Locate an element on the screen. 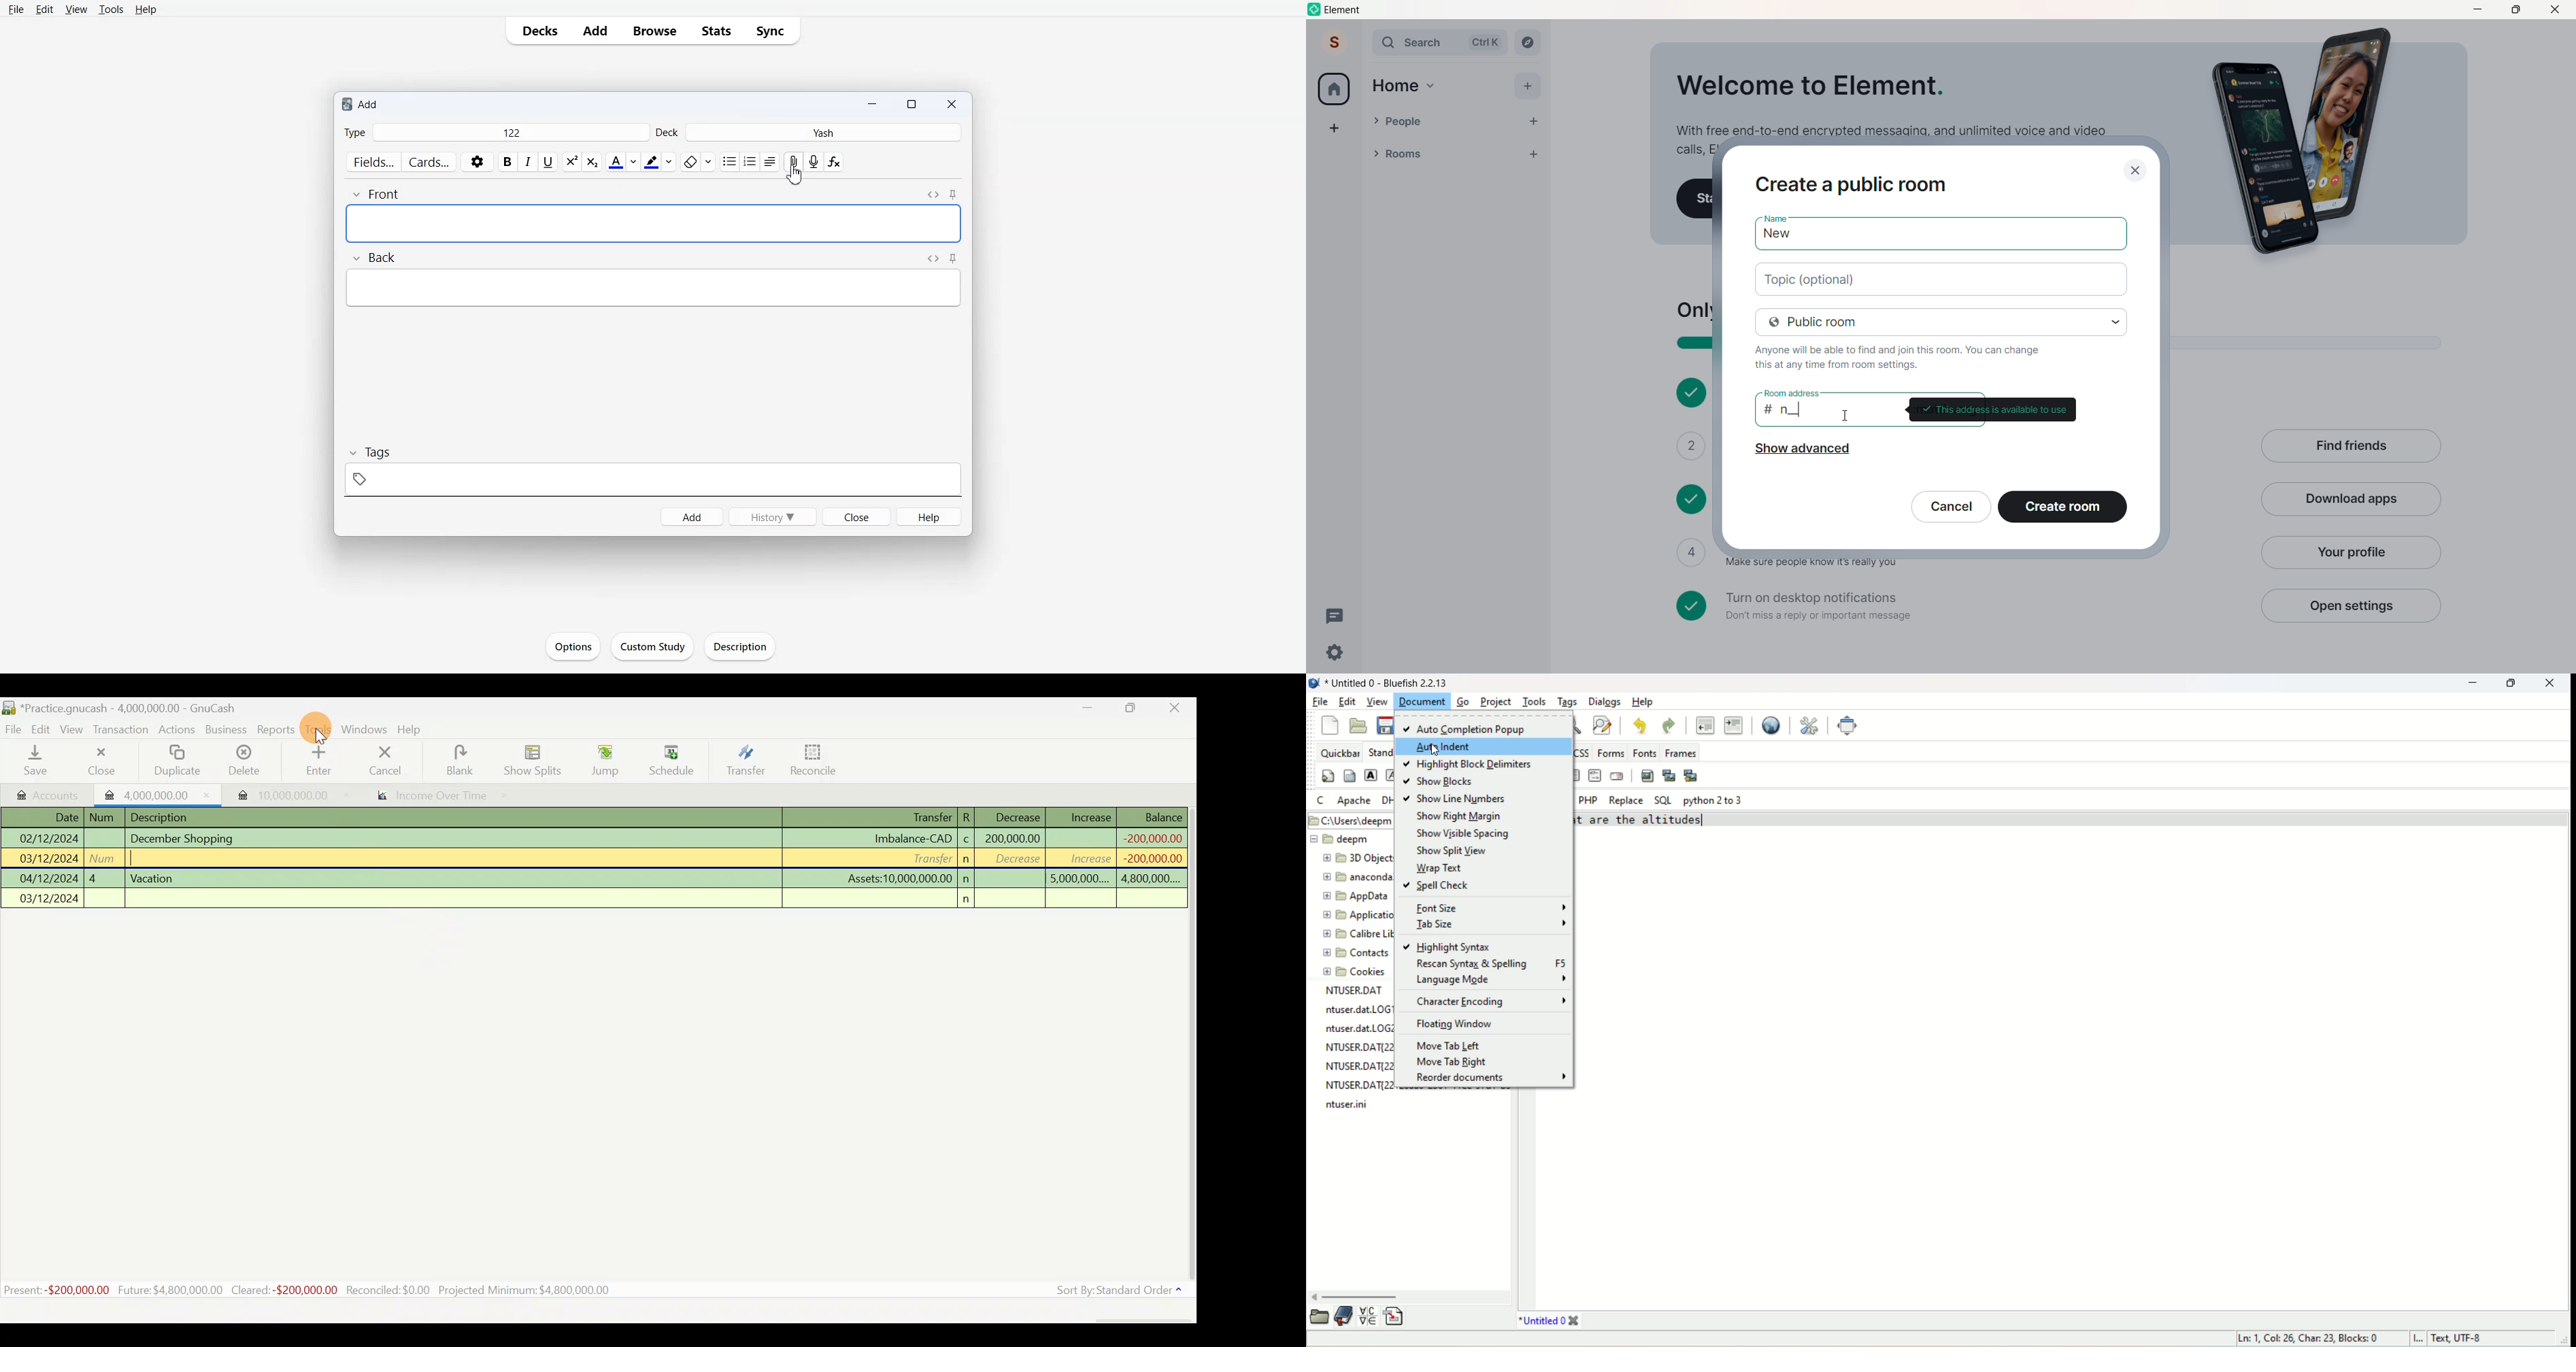 The height and width of the screenshot is (1372, 2576). Quick Settings is located at coordinates (1335, 652).